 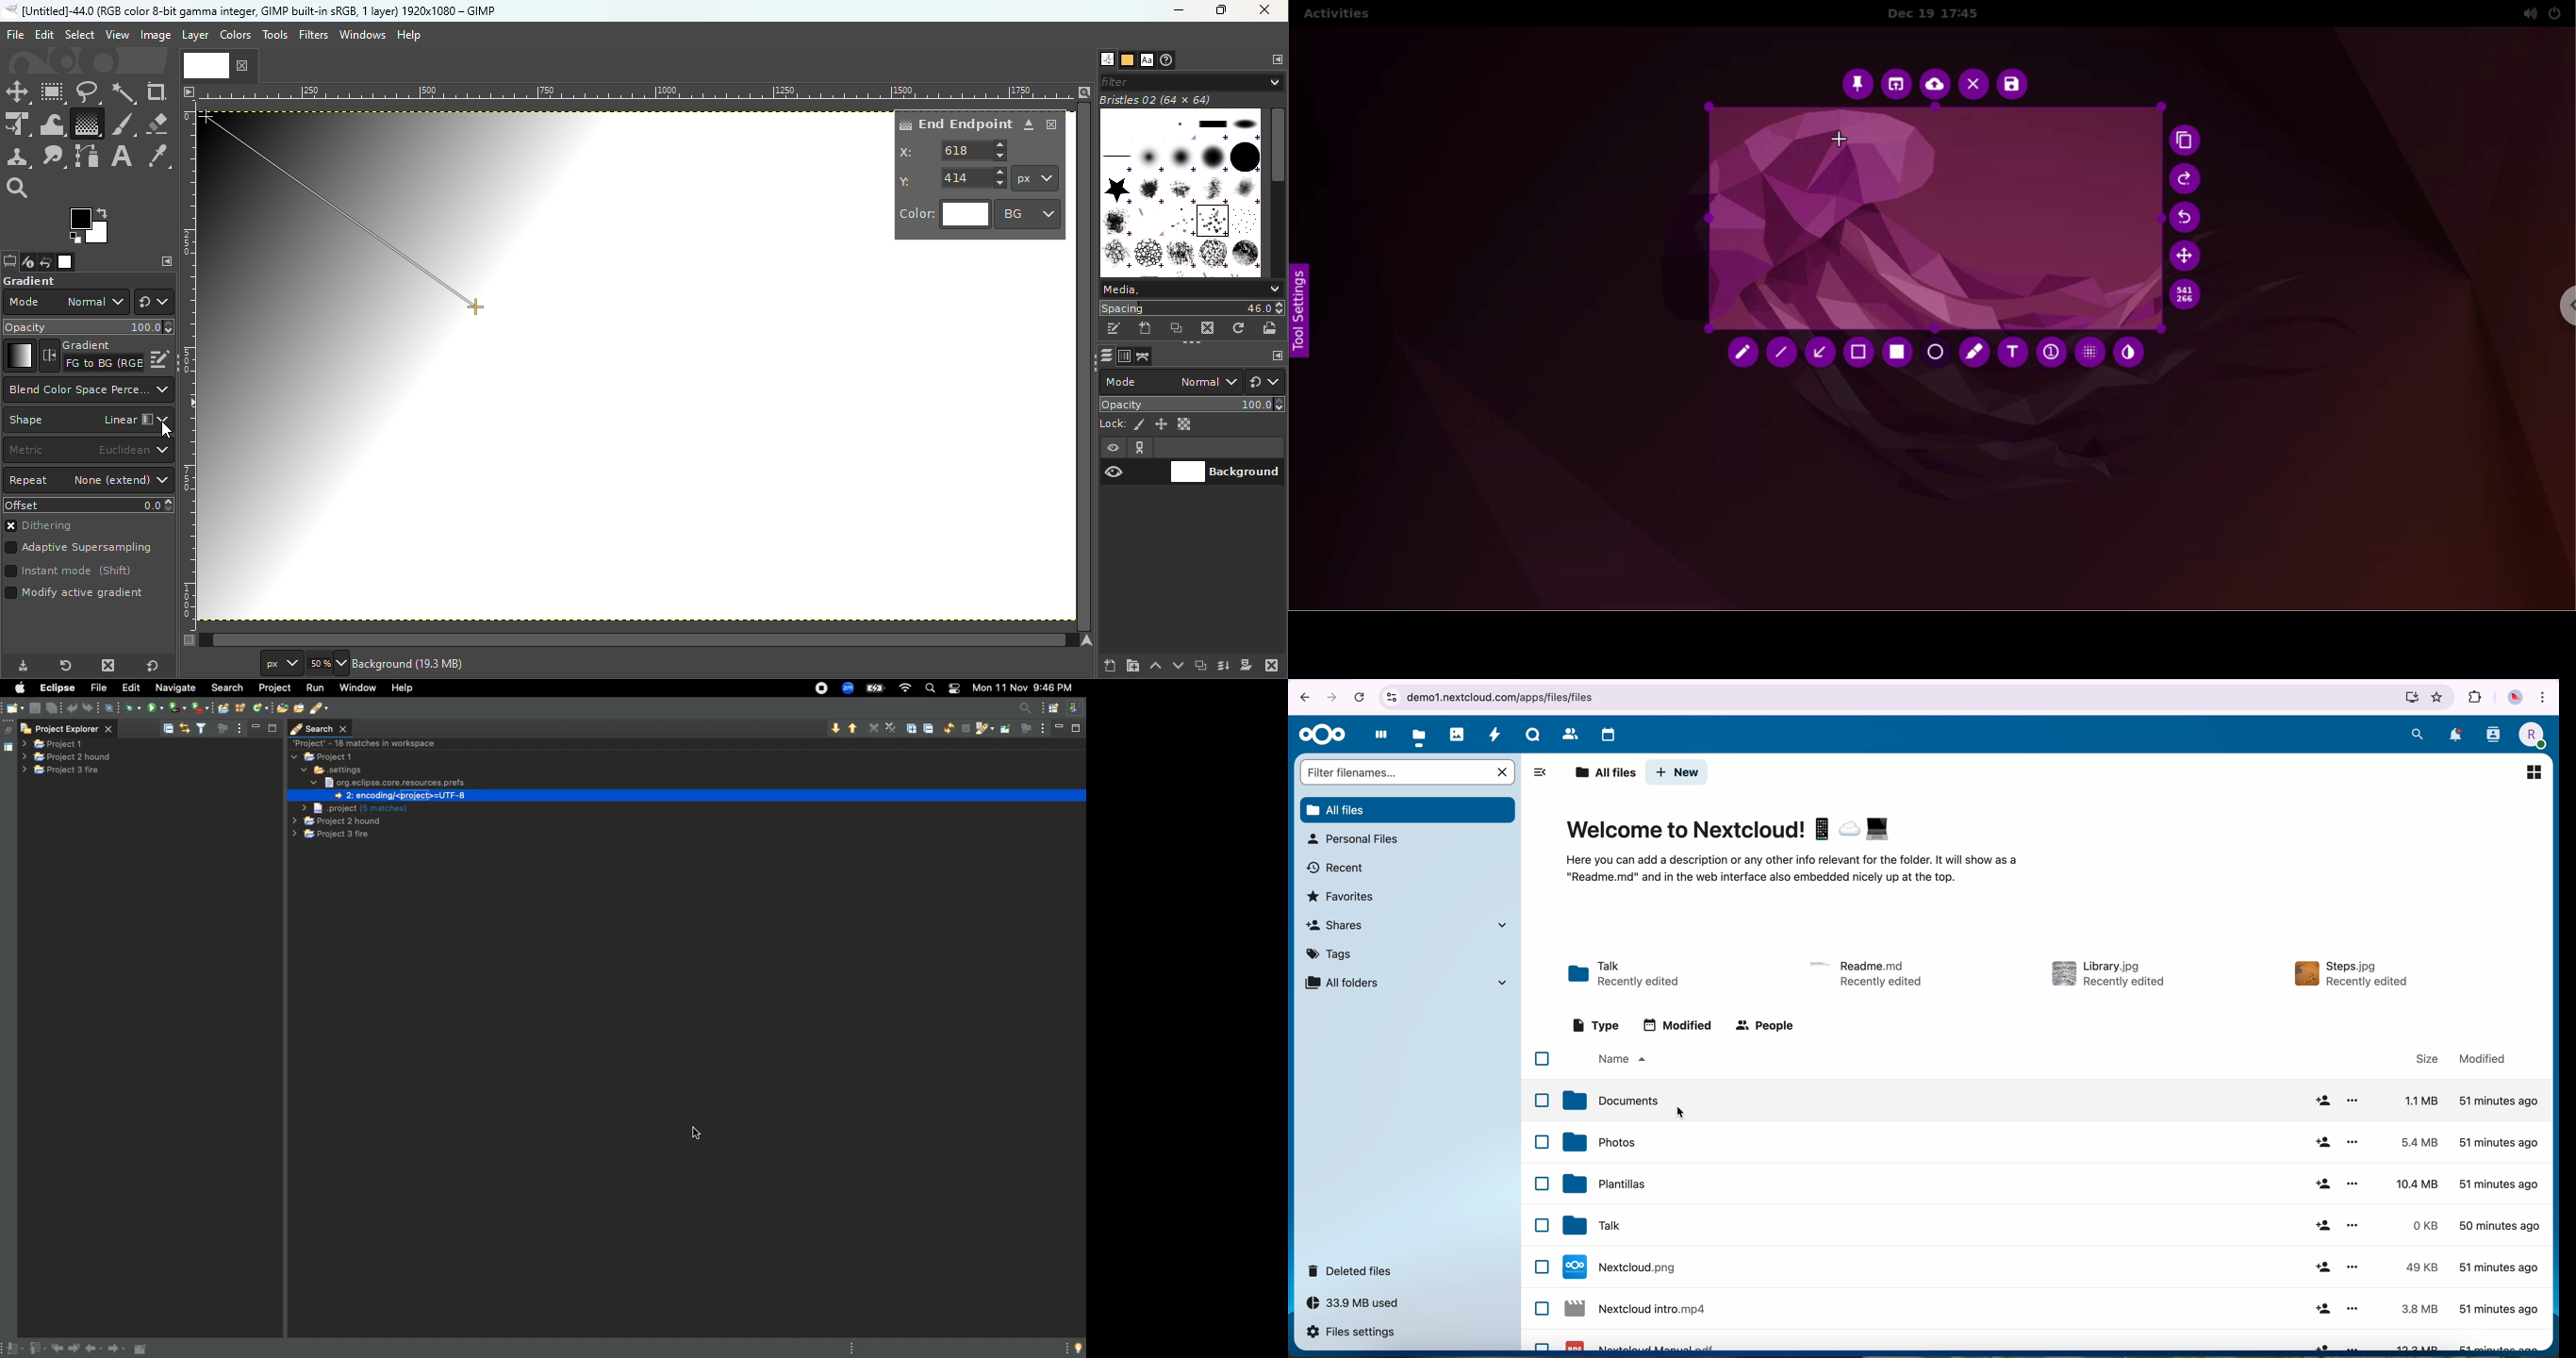 What do you see at coordinates (229, 687) in the screenshot?
I see `Search` at bounding box center [229, 687].